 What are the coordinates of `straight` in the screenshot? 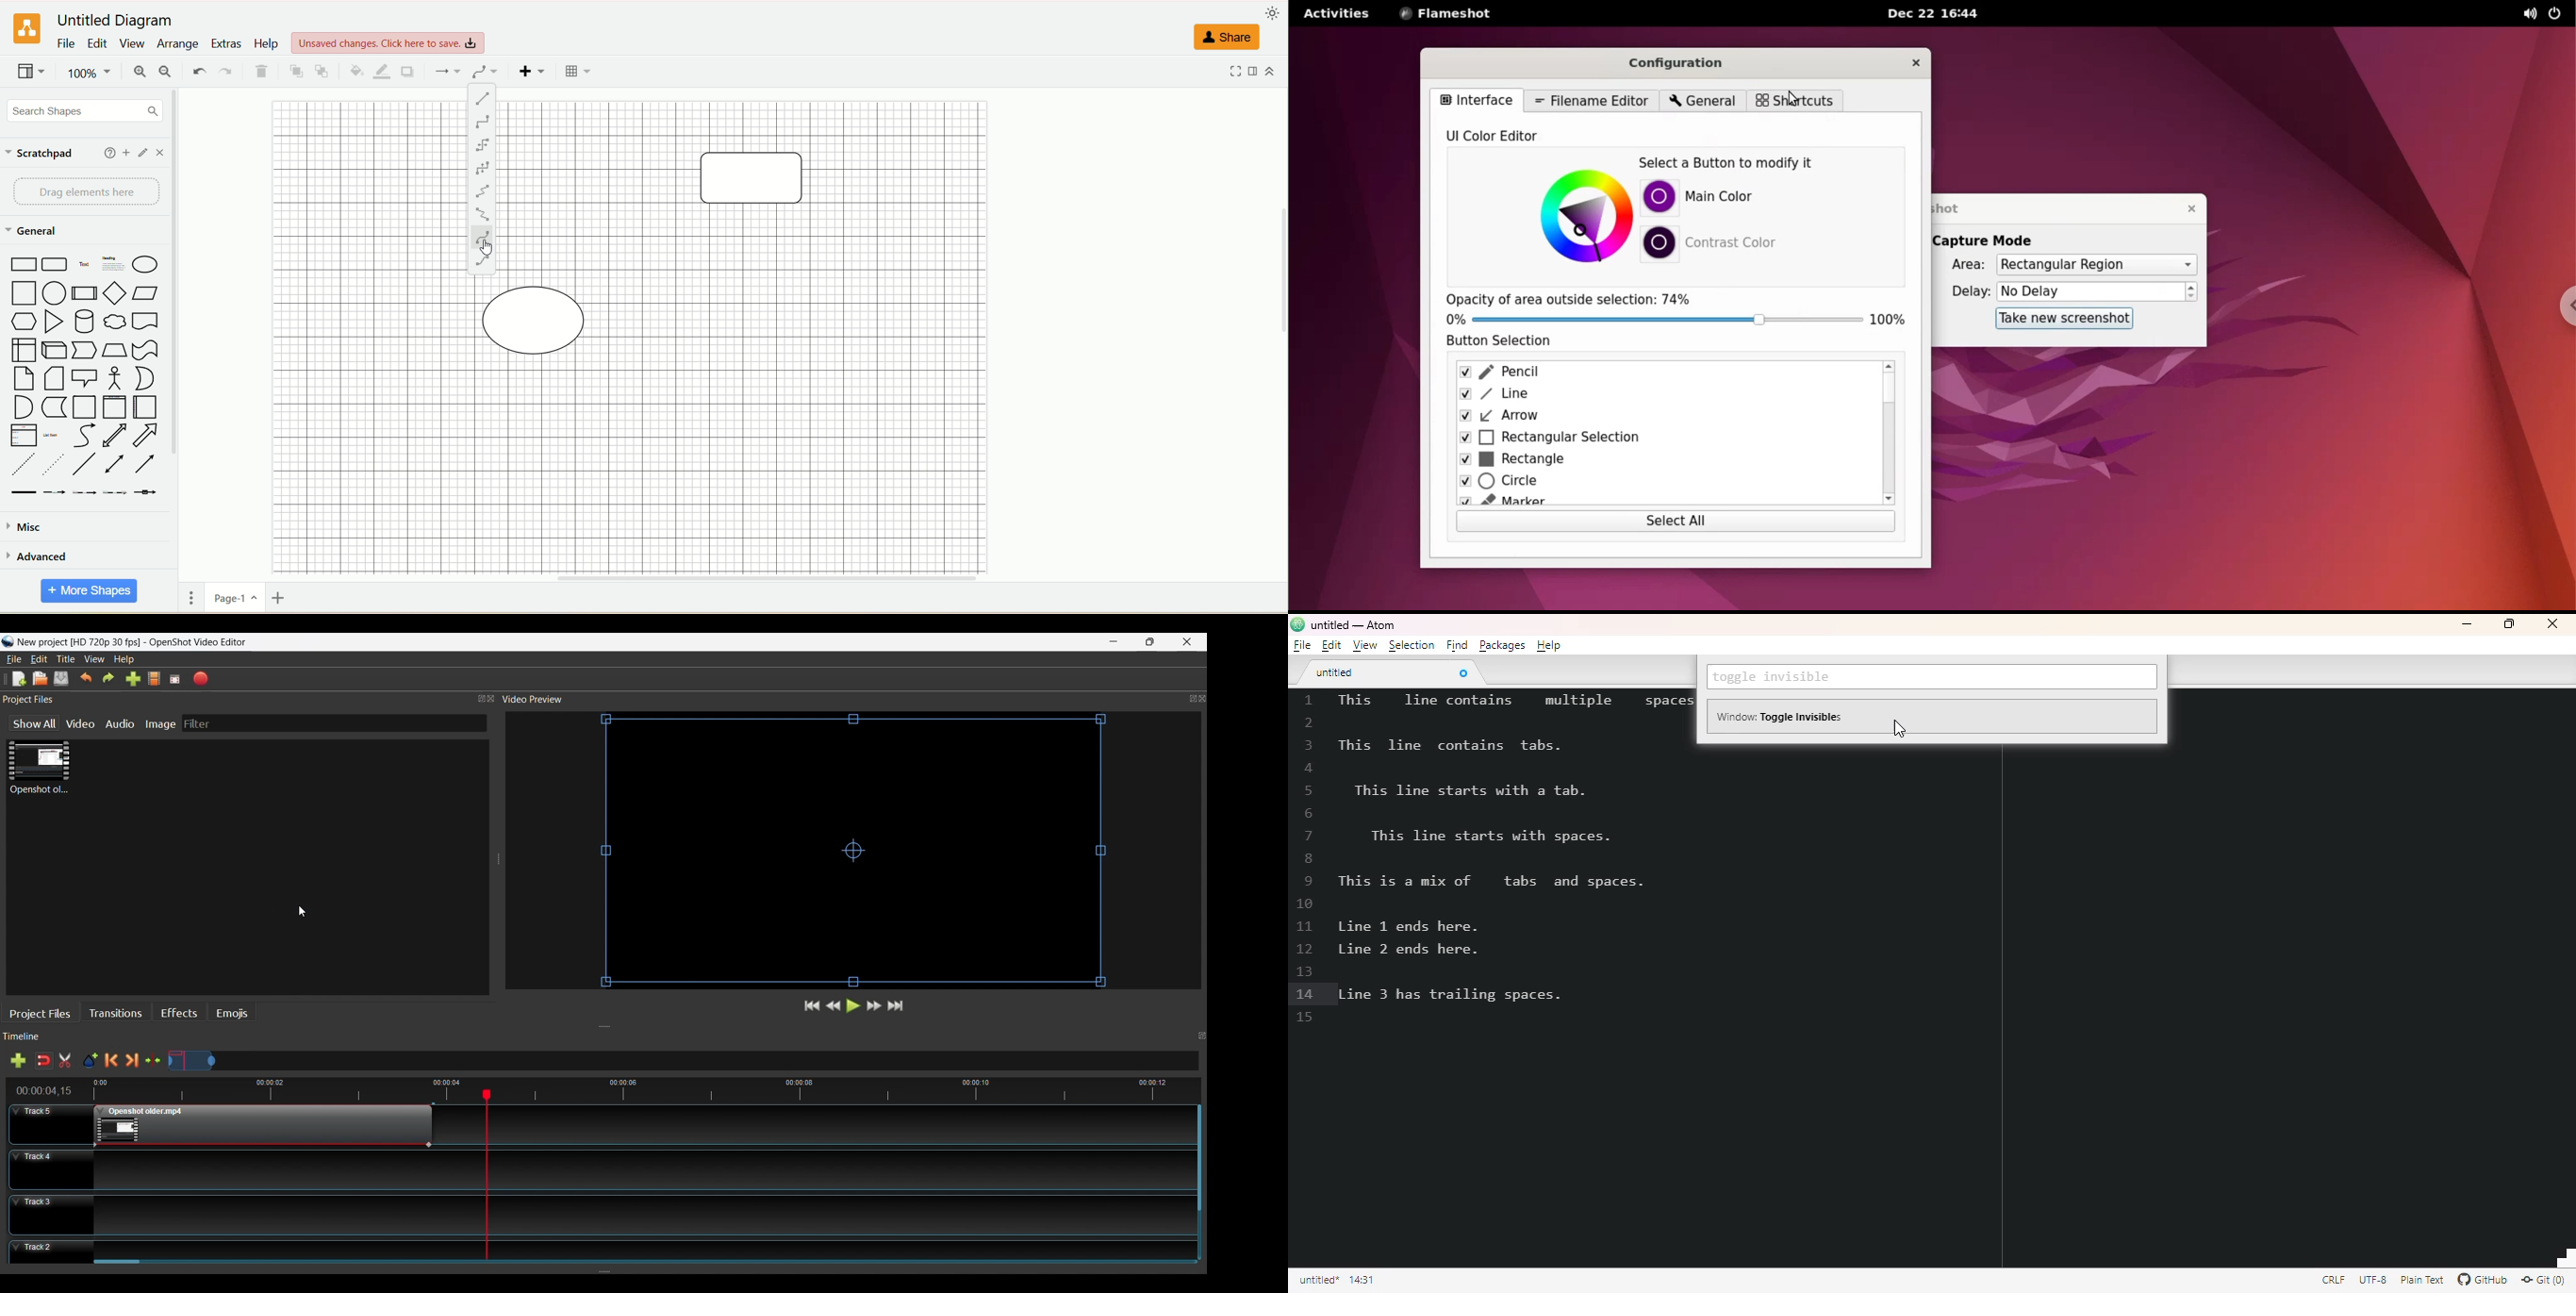 It's located at (484, 99).